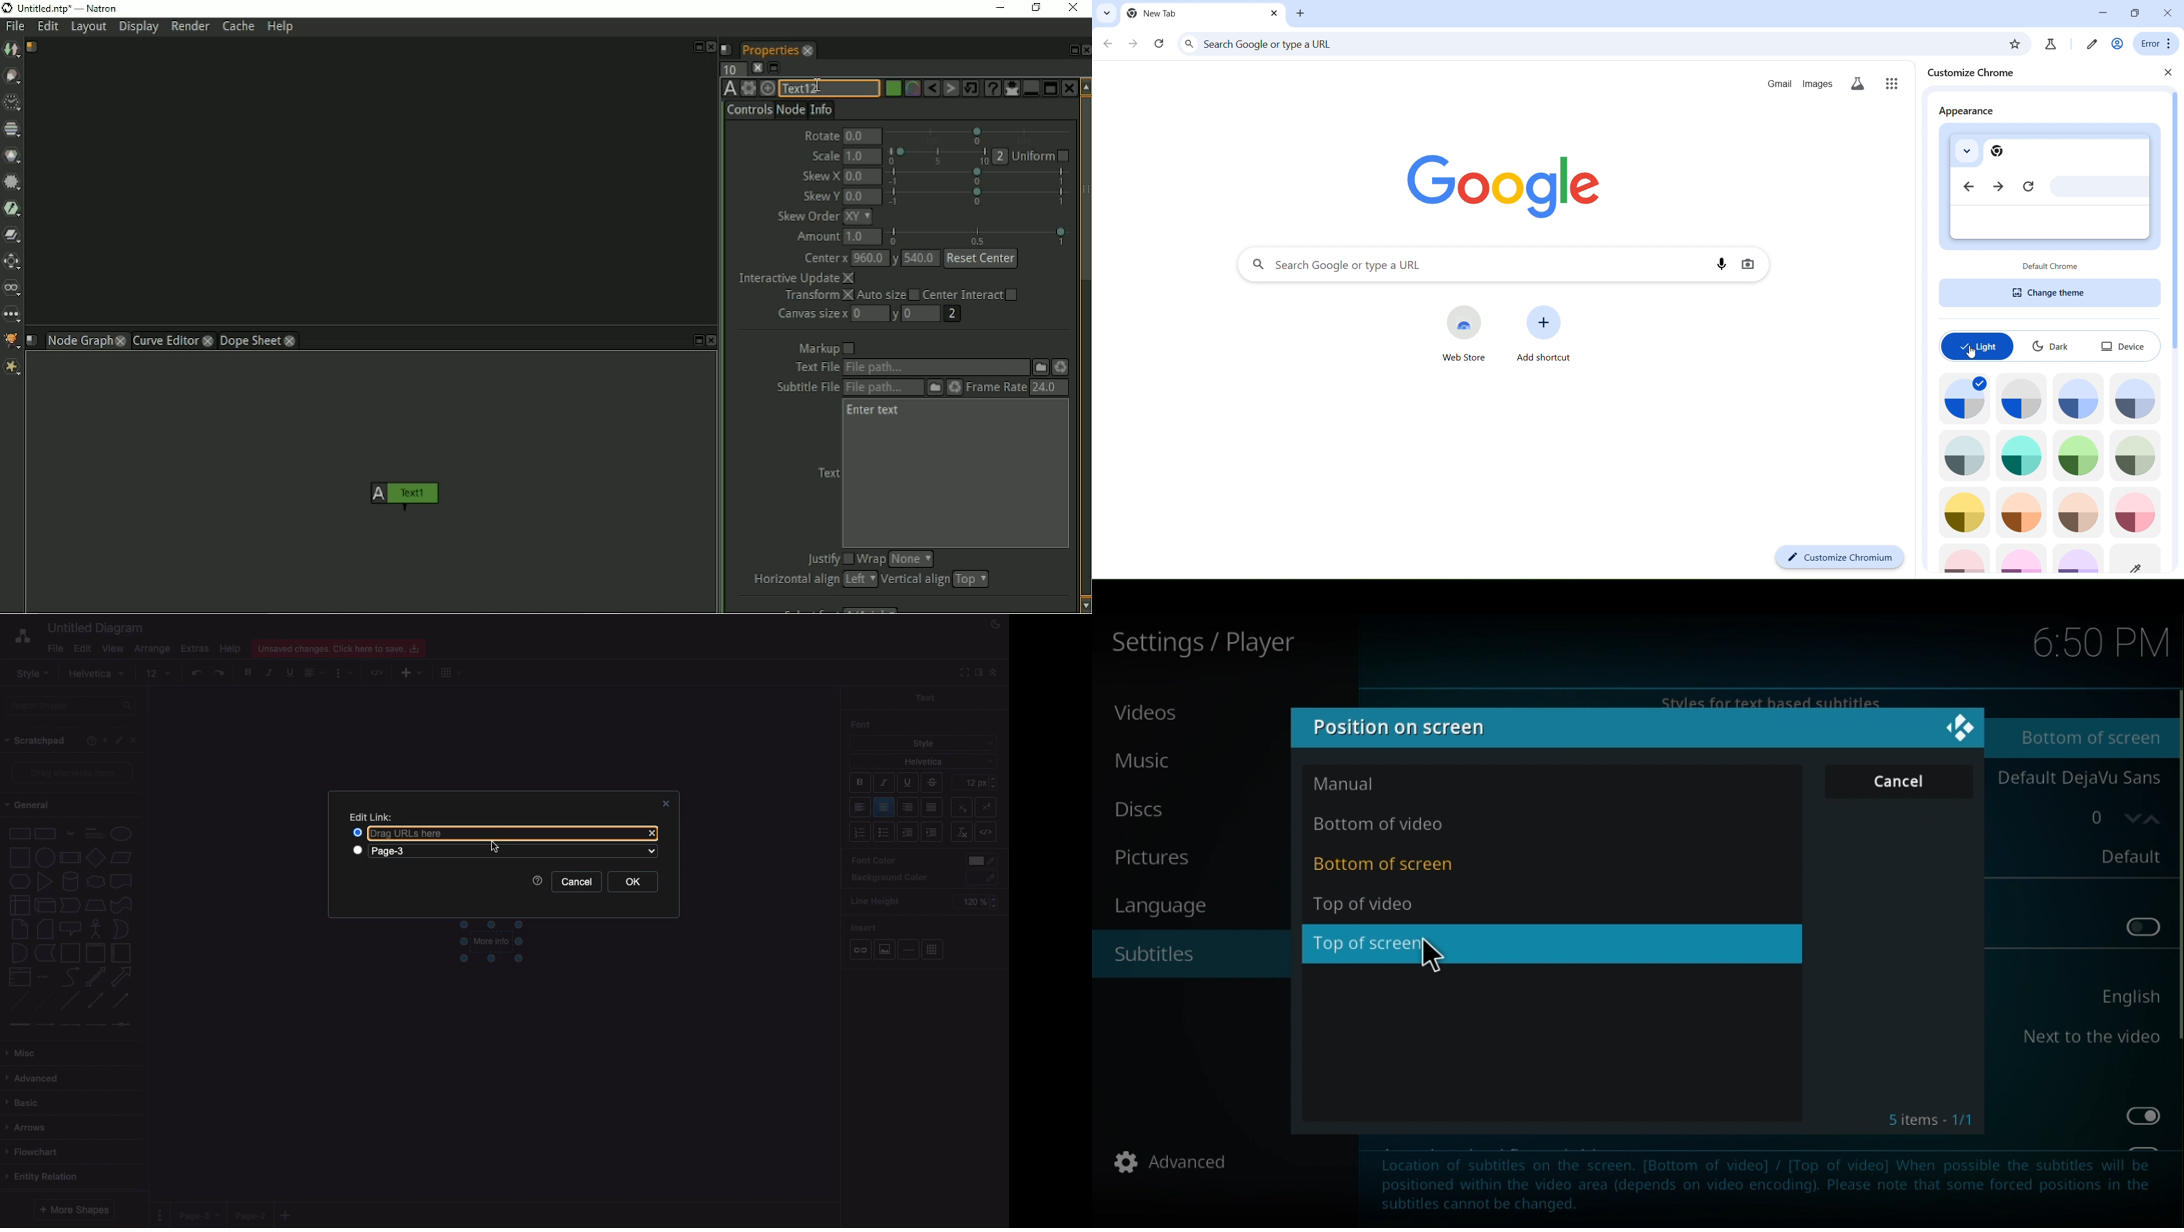 The image size is (2184, 1232). What do you see at coordinates (933, 950) in the screenshot?
I see `Table` at bounding box center [933, 950].